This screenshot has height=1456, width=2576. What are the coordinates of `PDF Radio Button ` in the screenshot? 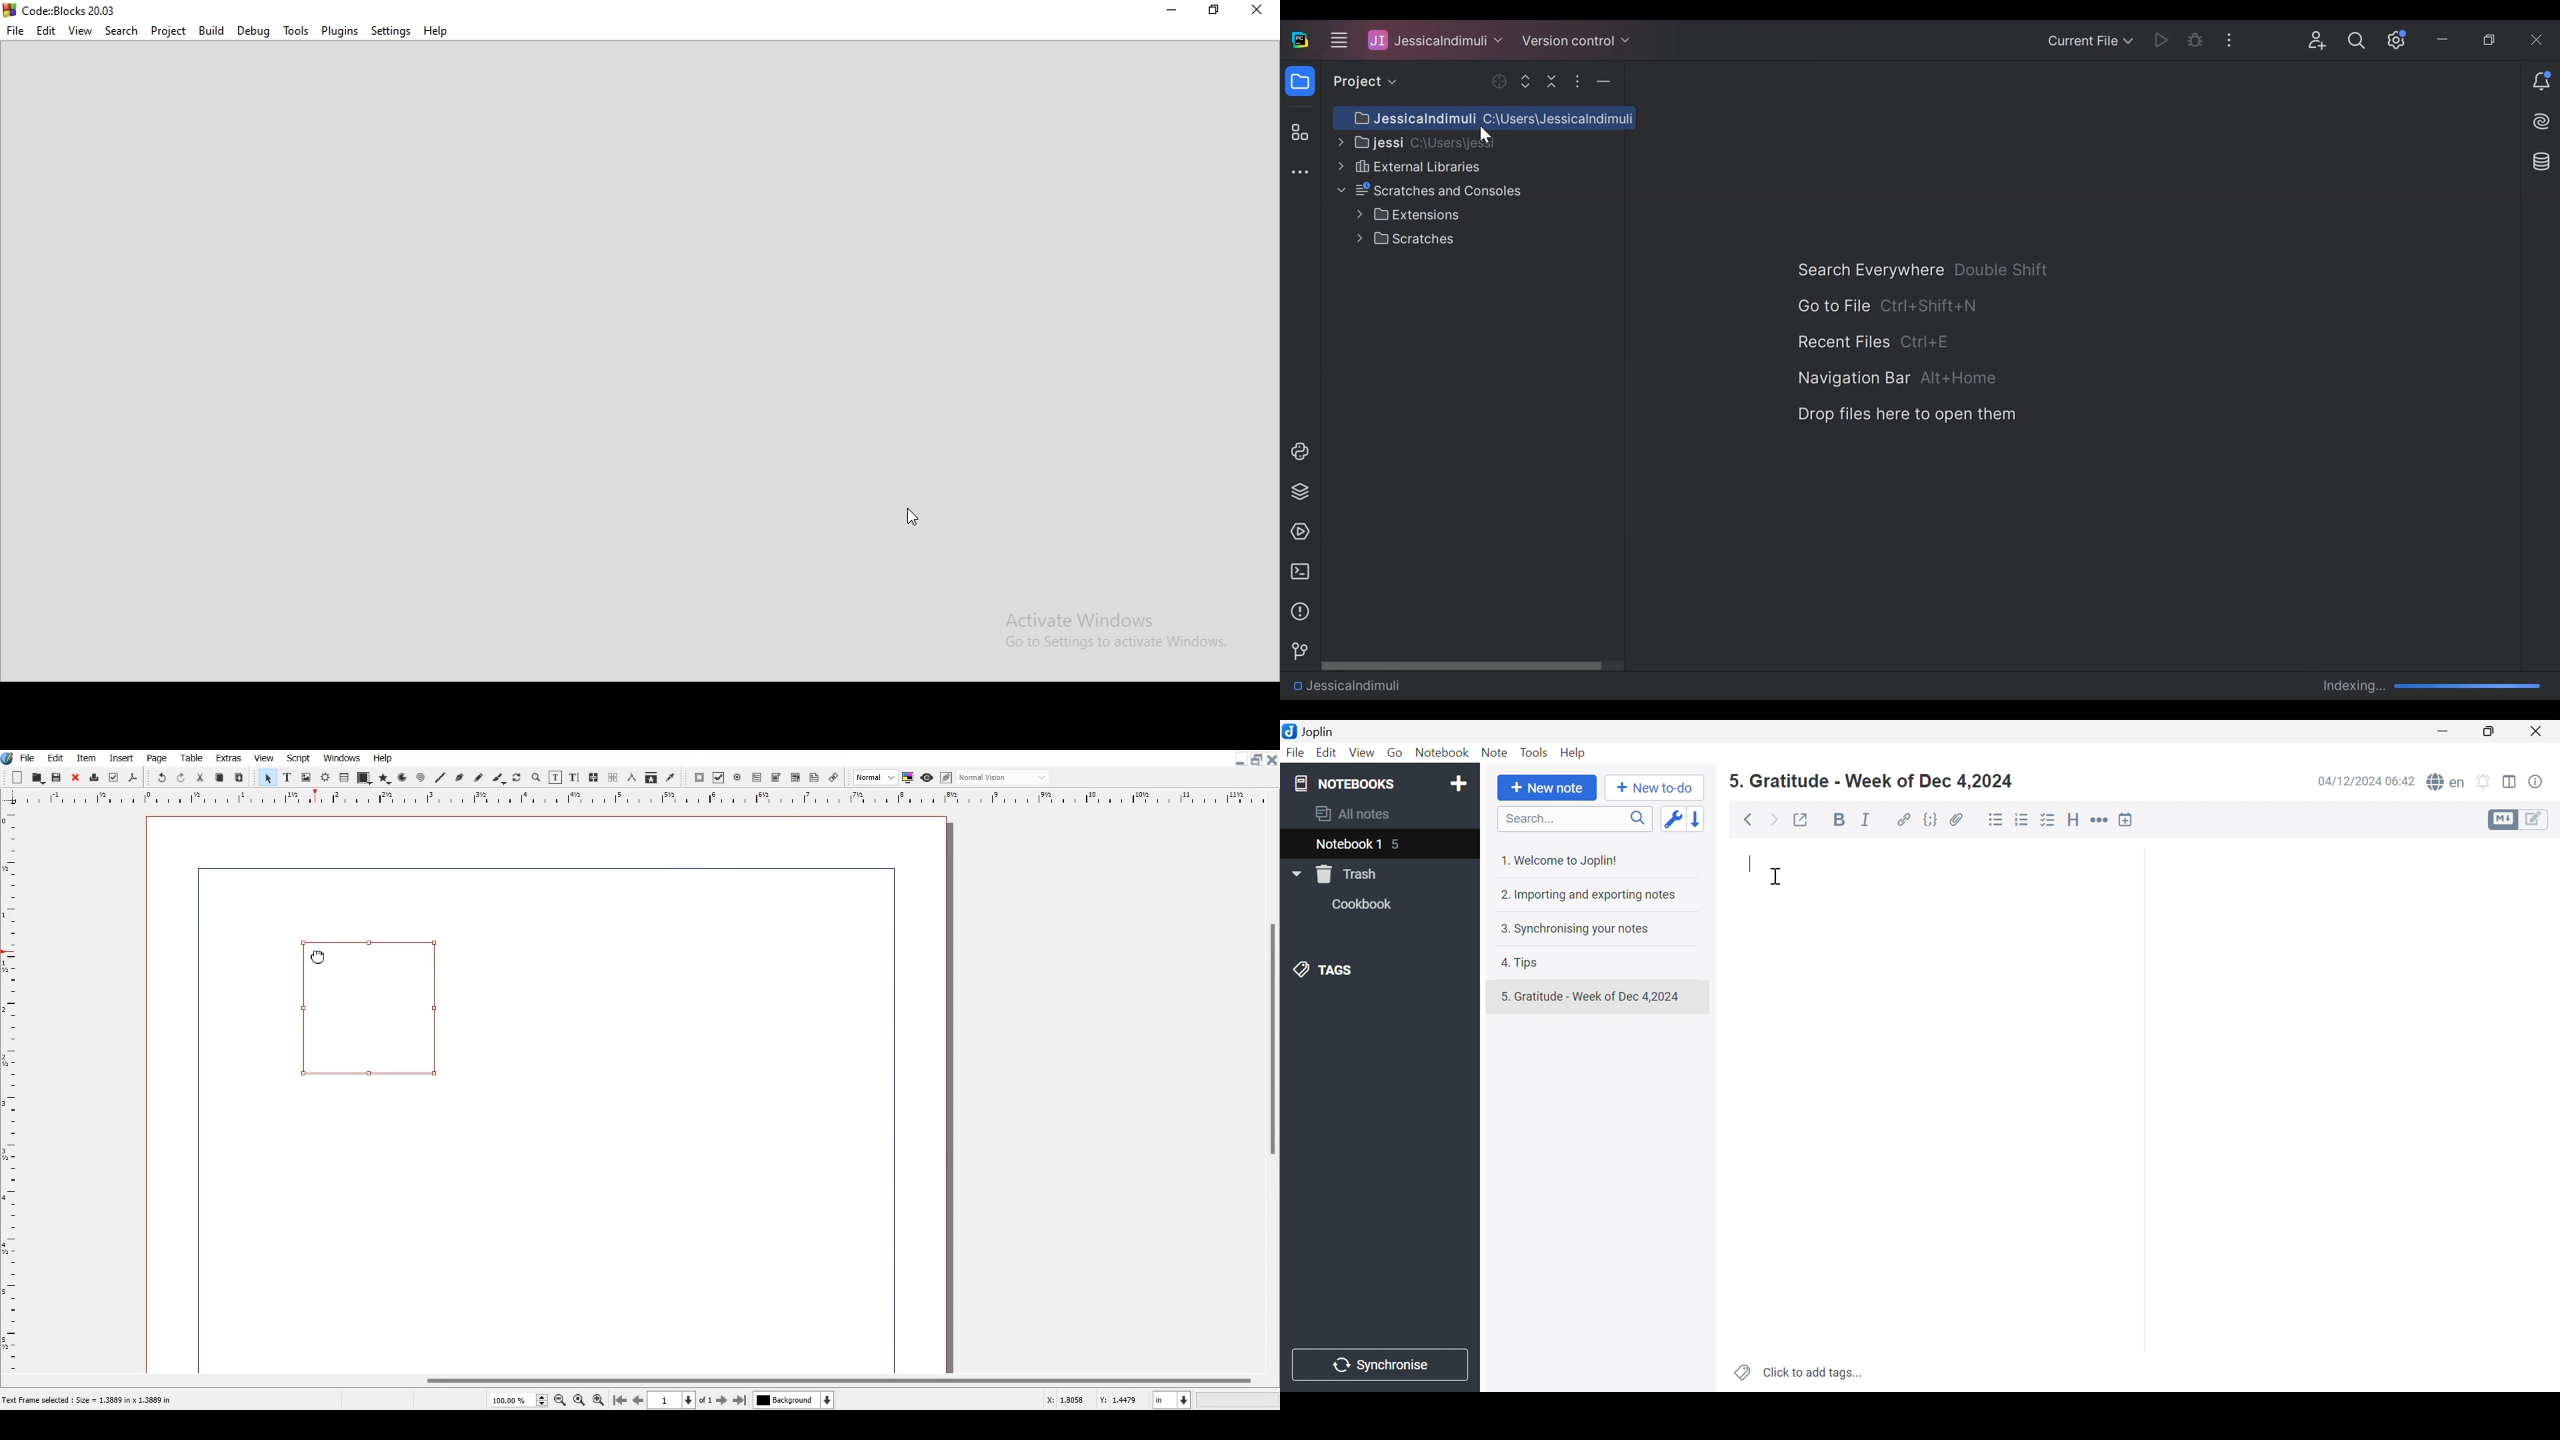 It's located at (739, 778).